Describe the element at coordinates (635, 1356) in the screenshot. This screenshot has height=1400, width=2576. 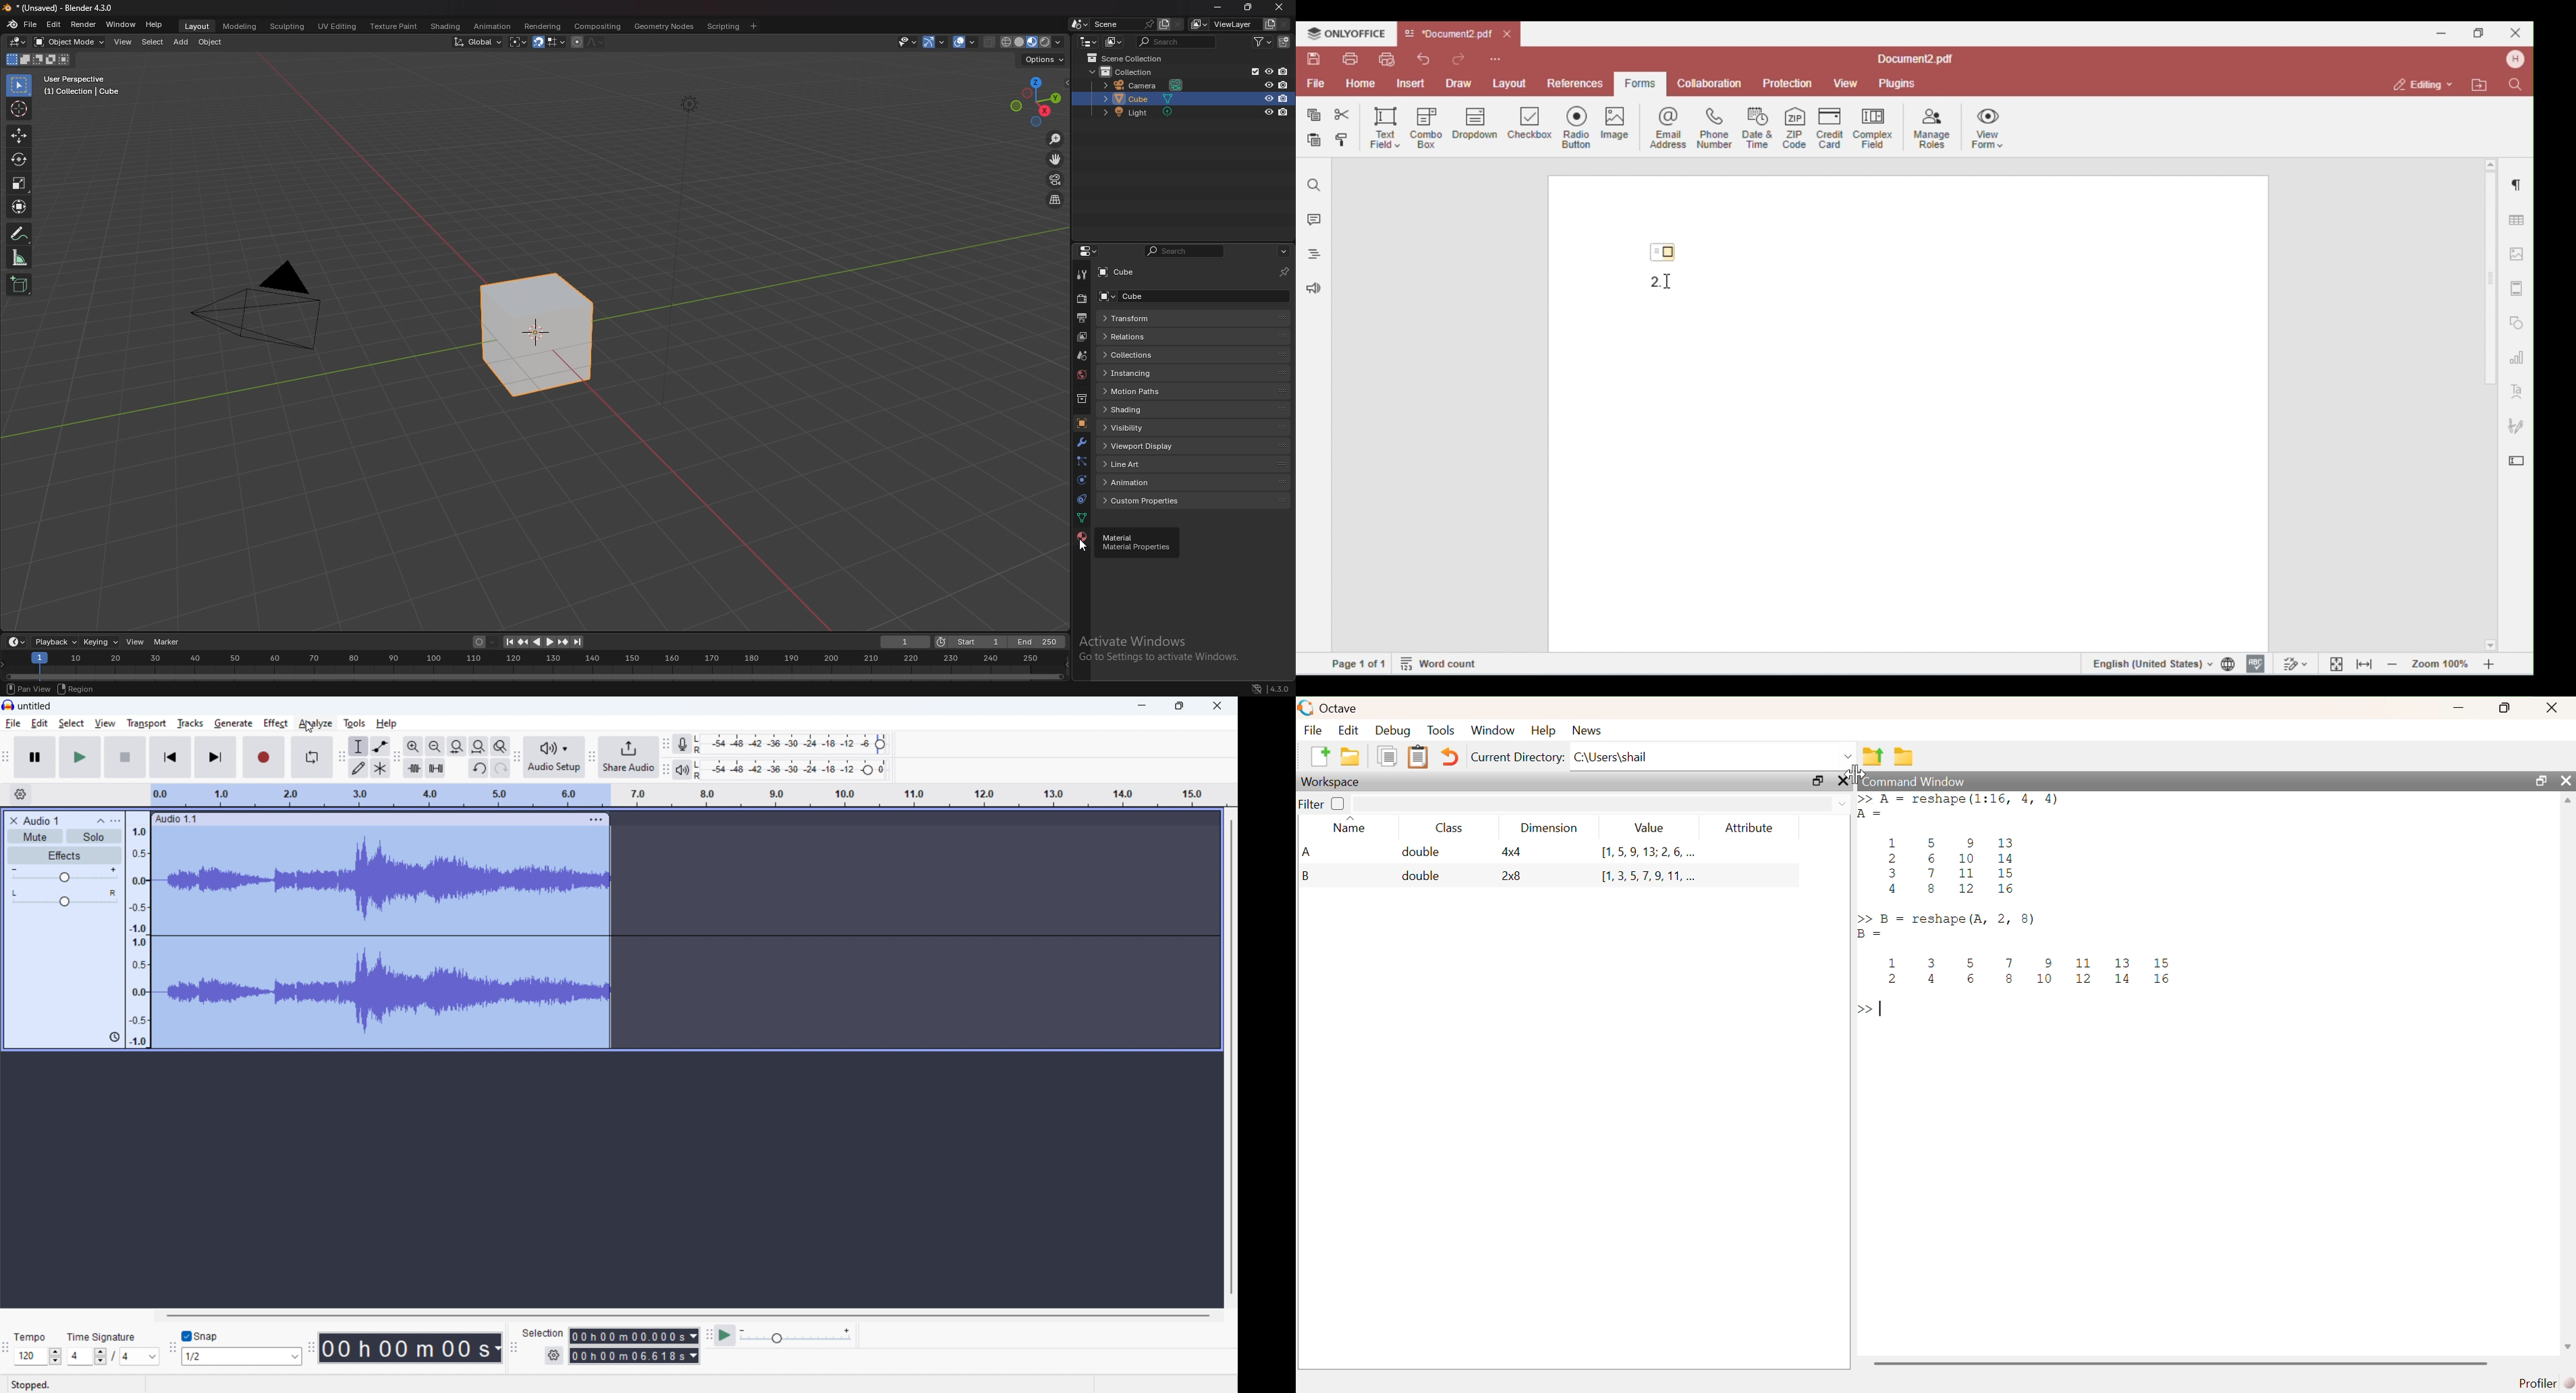
I see `end time` at that location.